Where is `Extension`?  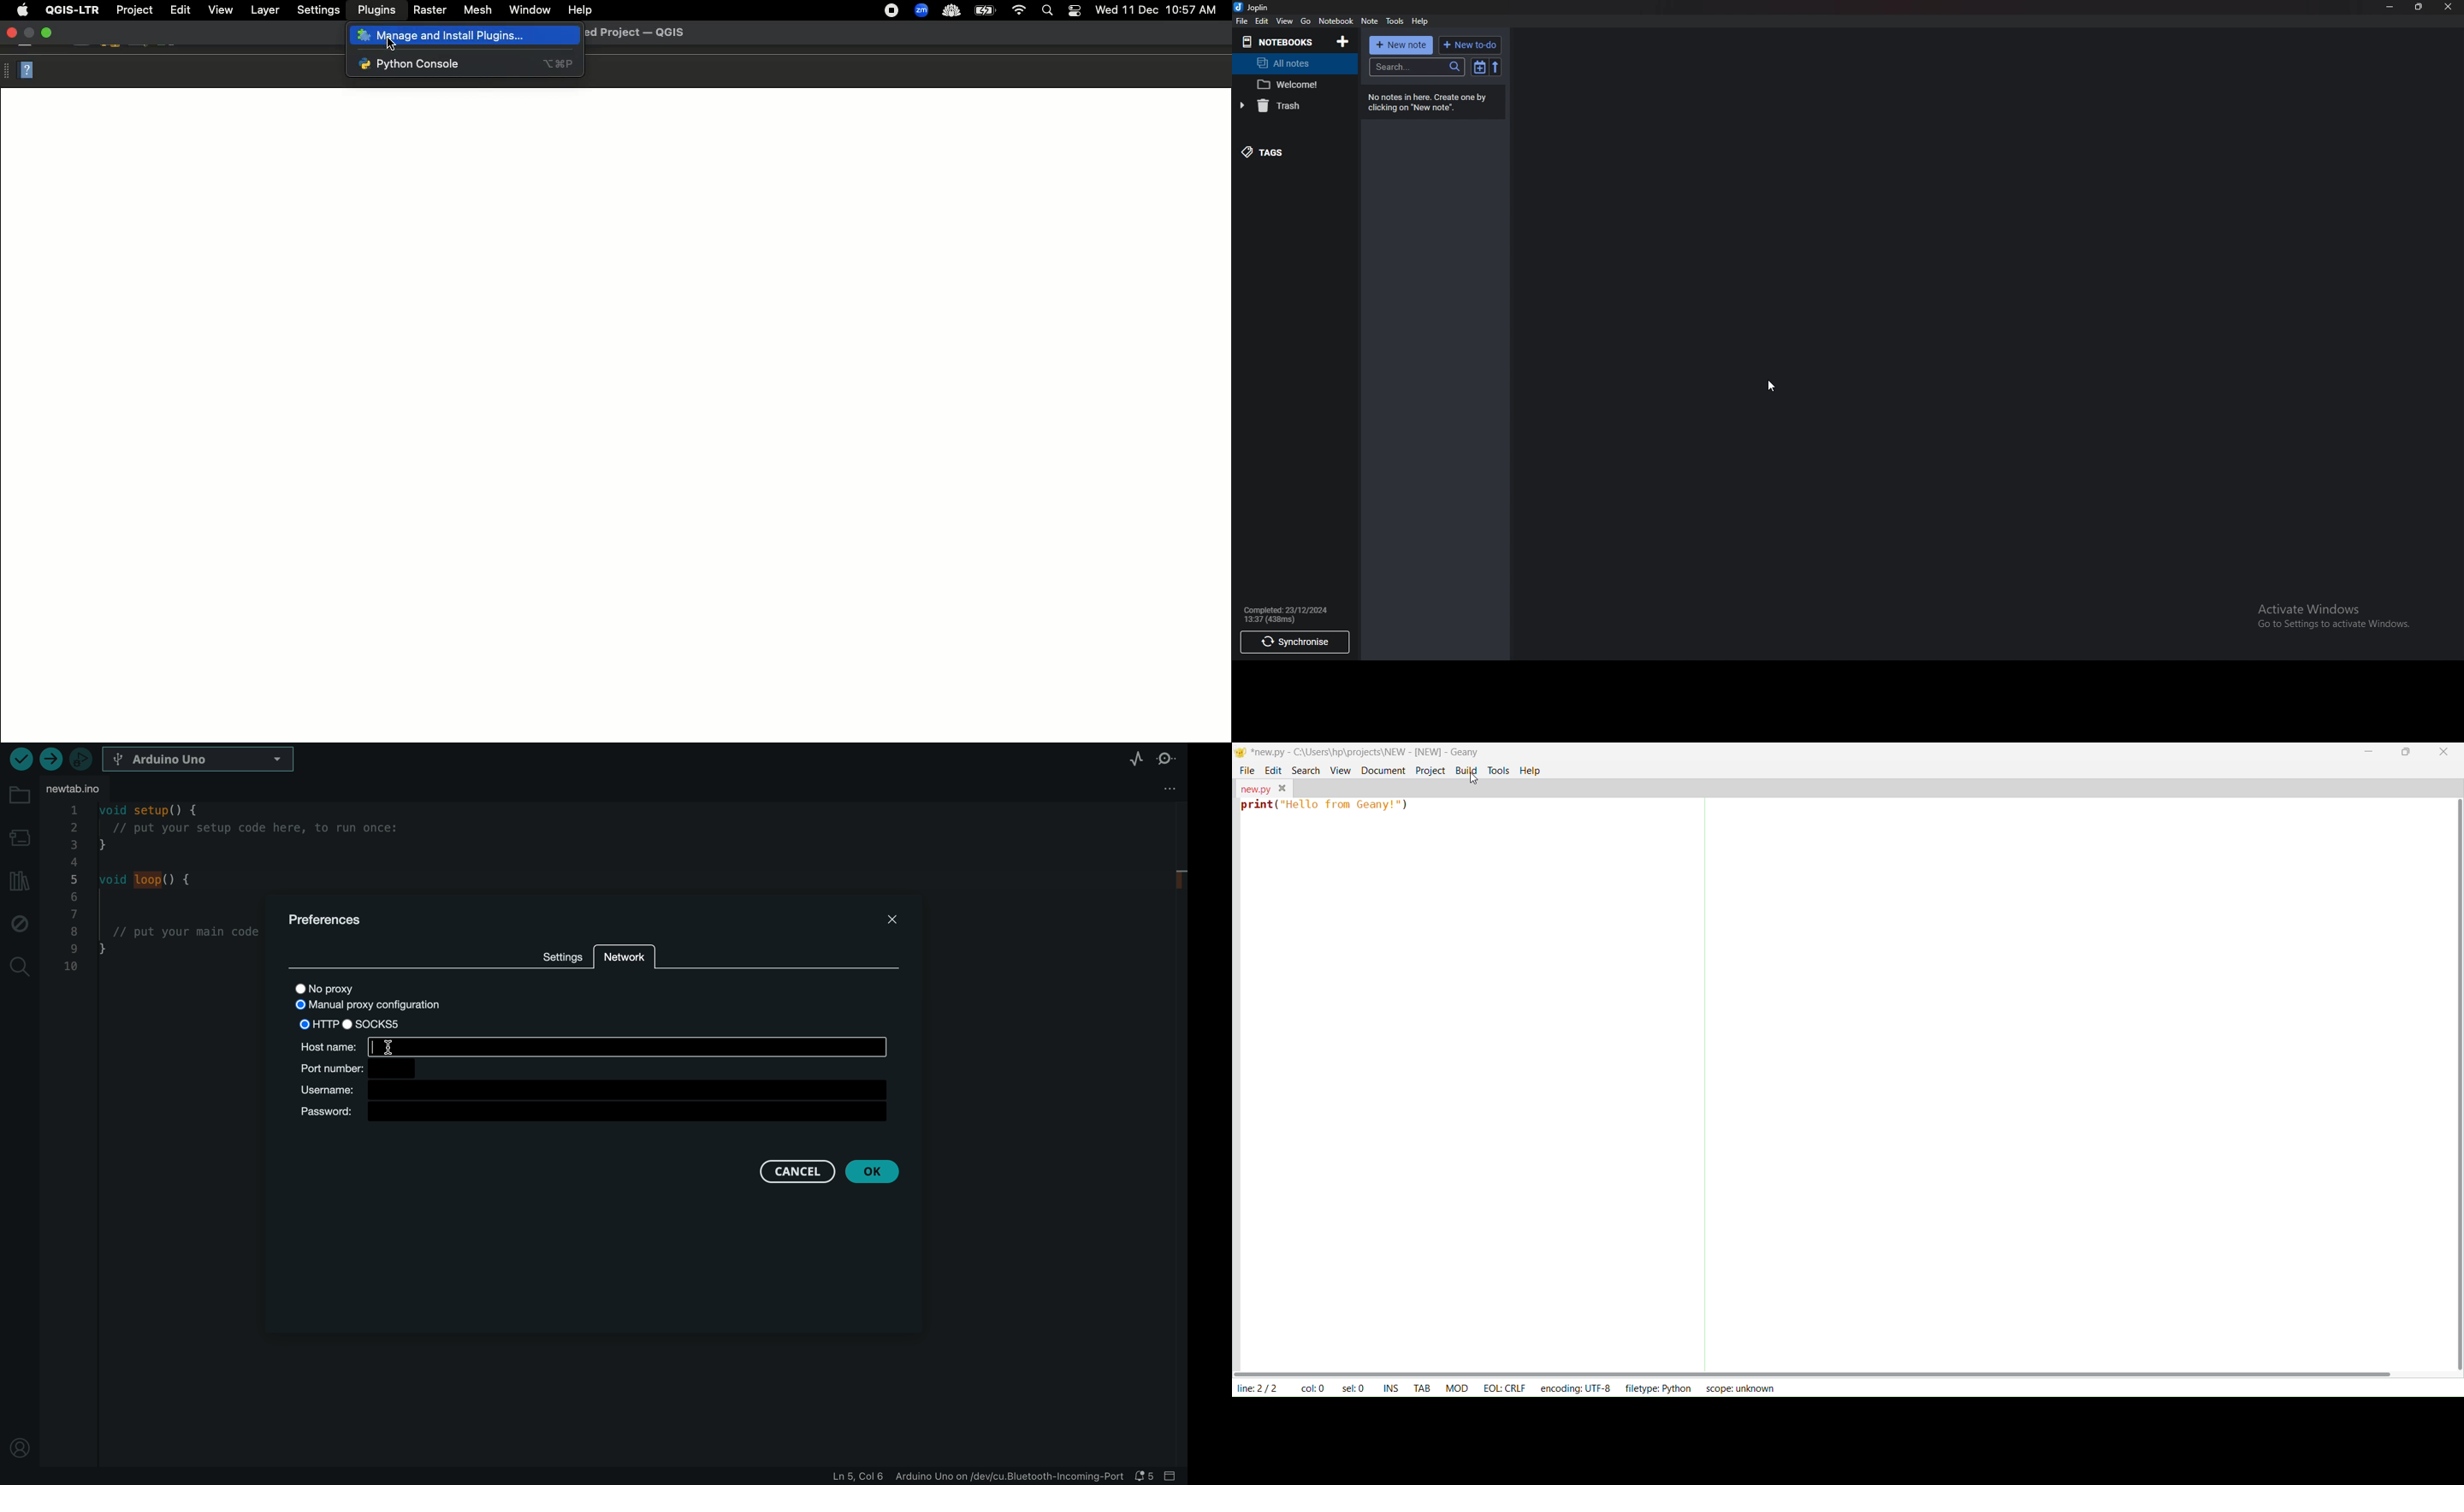 Extension is located at coordinates (923, 11).